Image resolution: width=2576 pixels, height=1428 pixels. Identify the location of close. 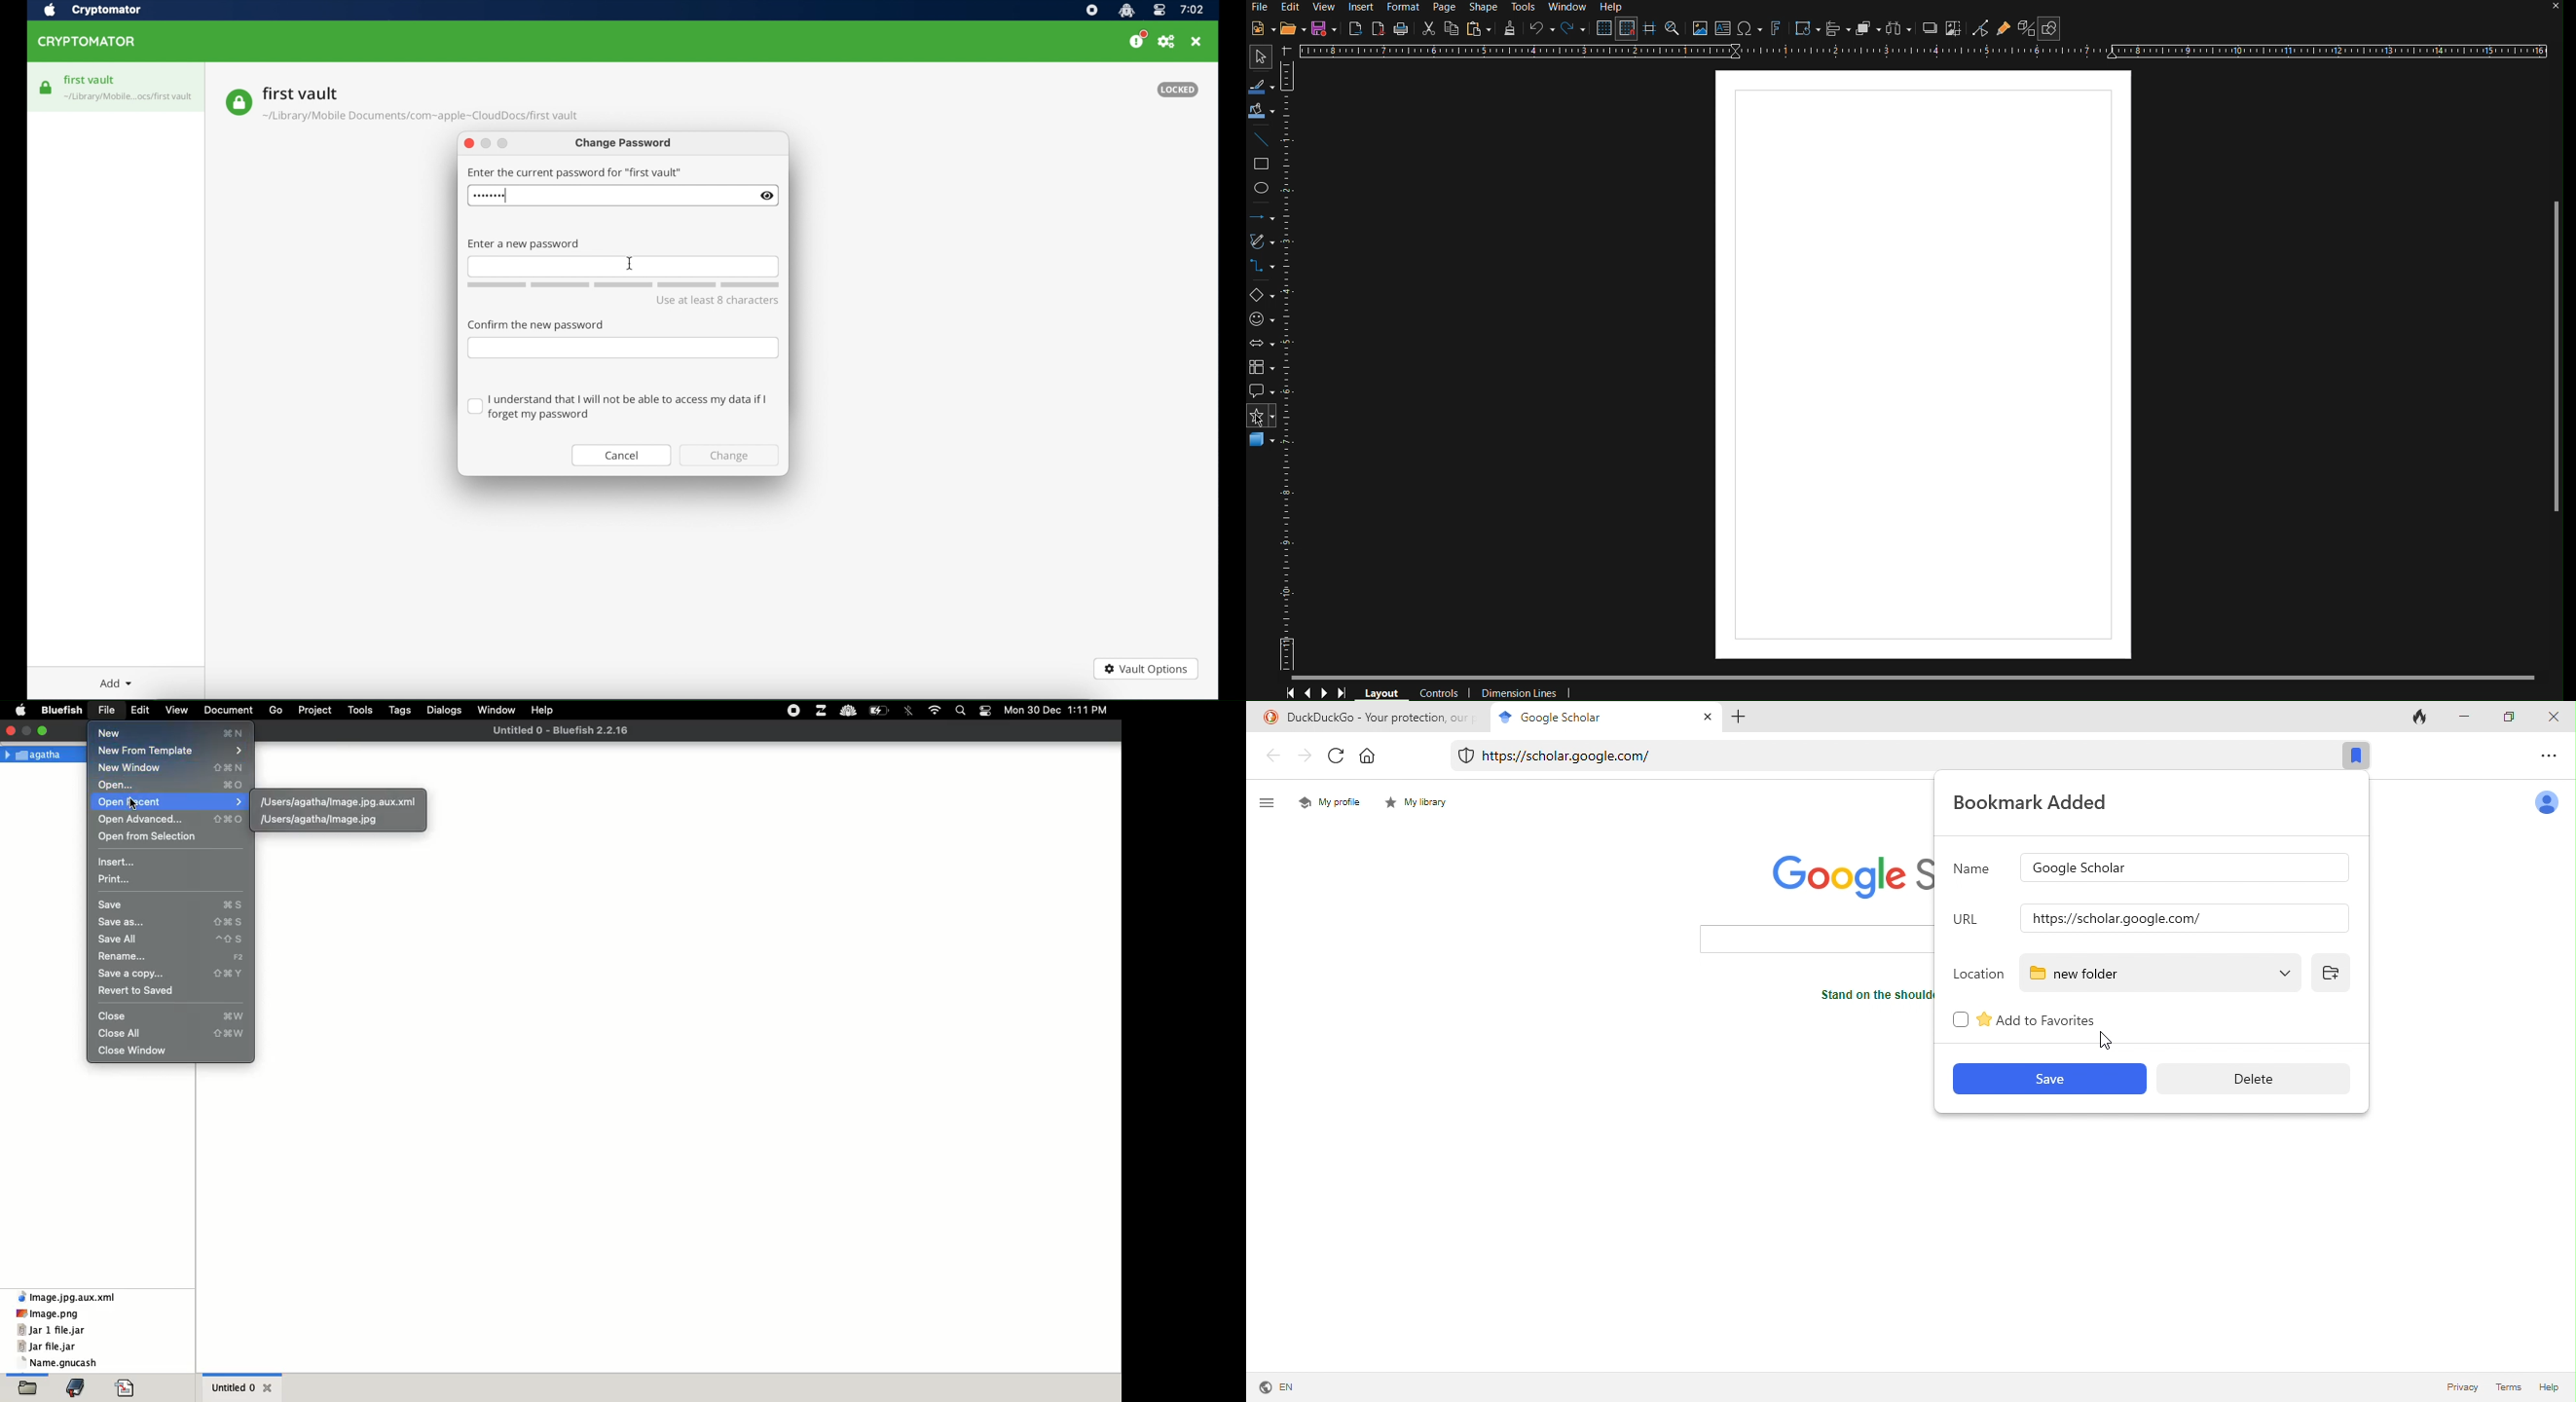
(2544, 10).